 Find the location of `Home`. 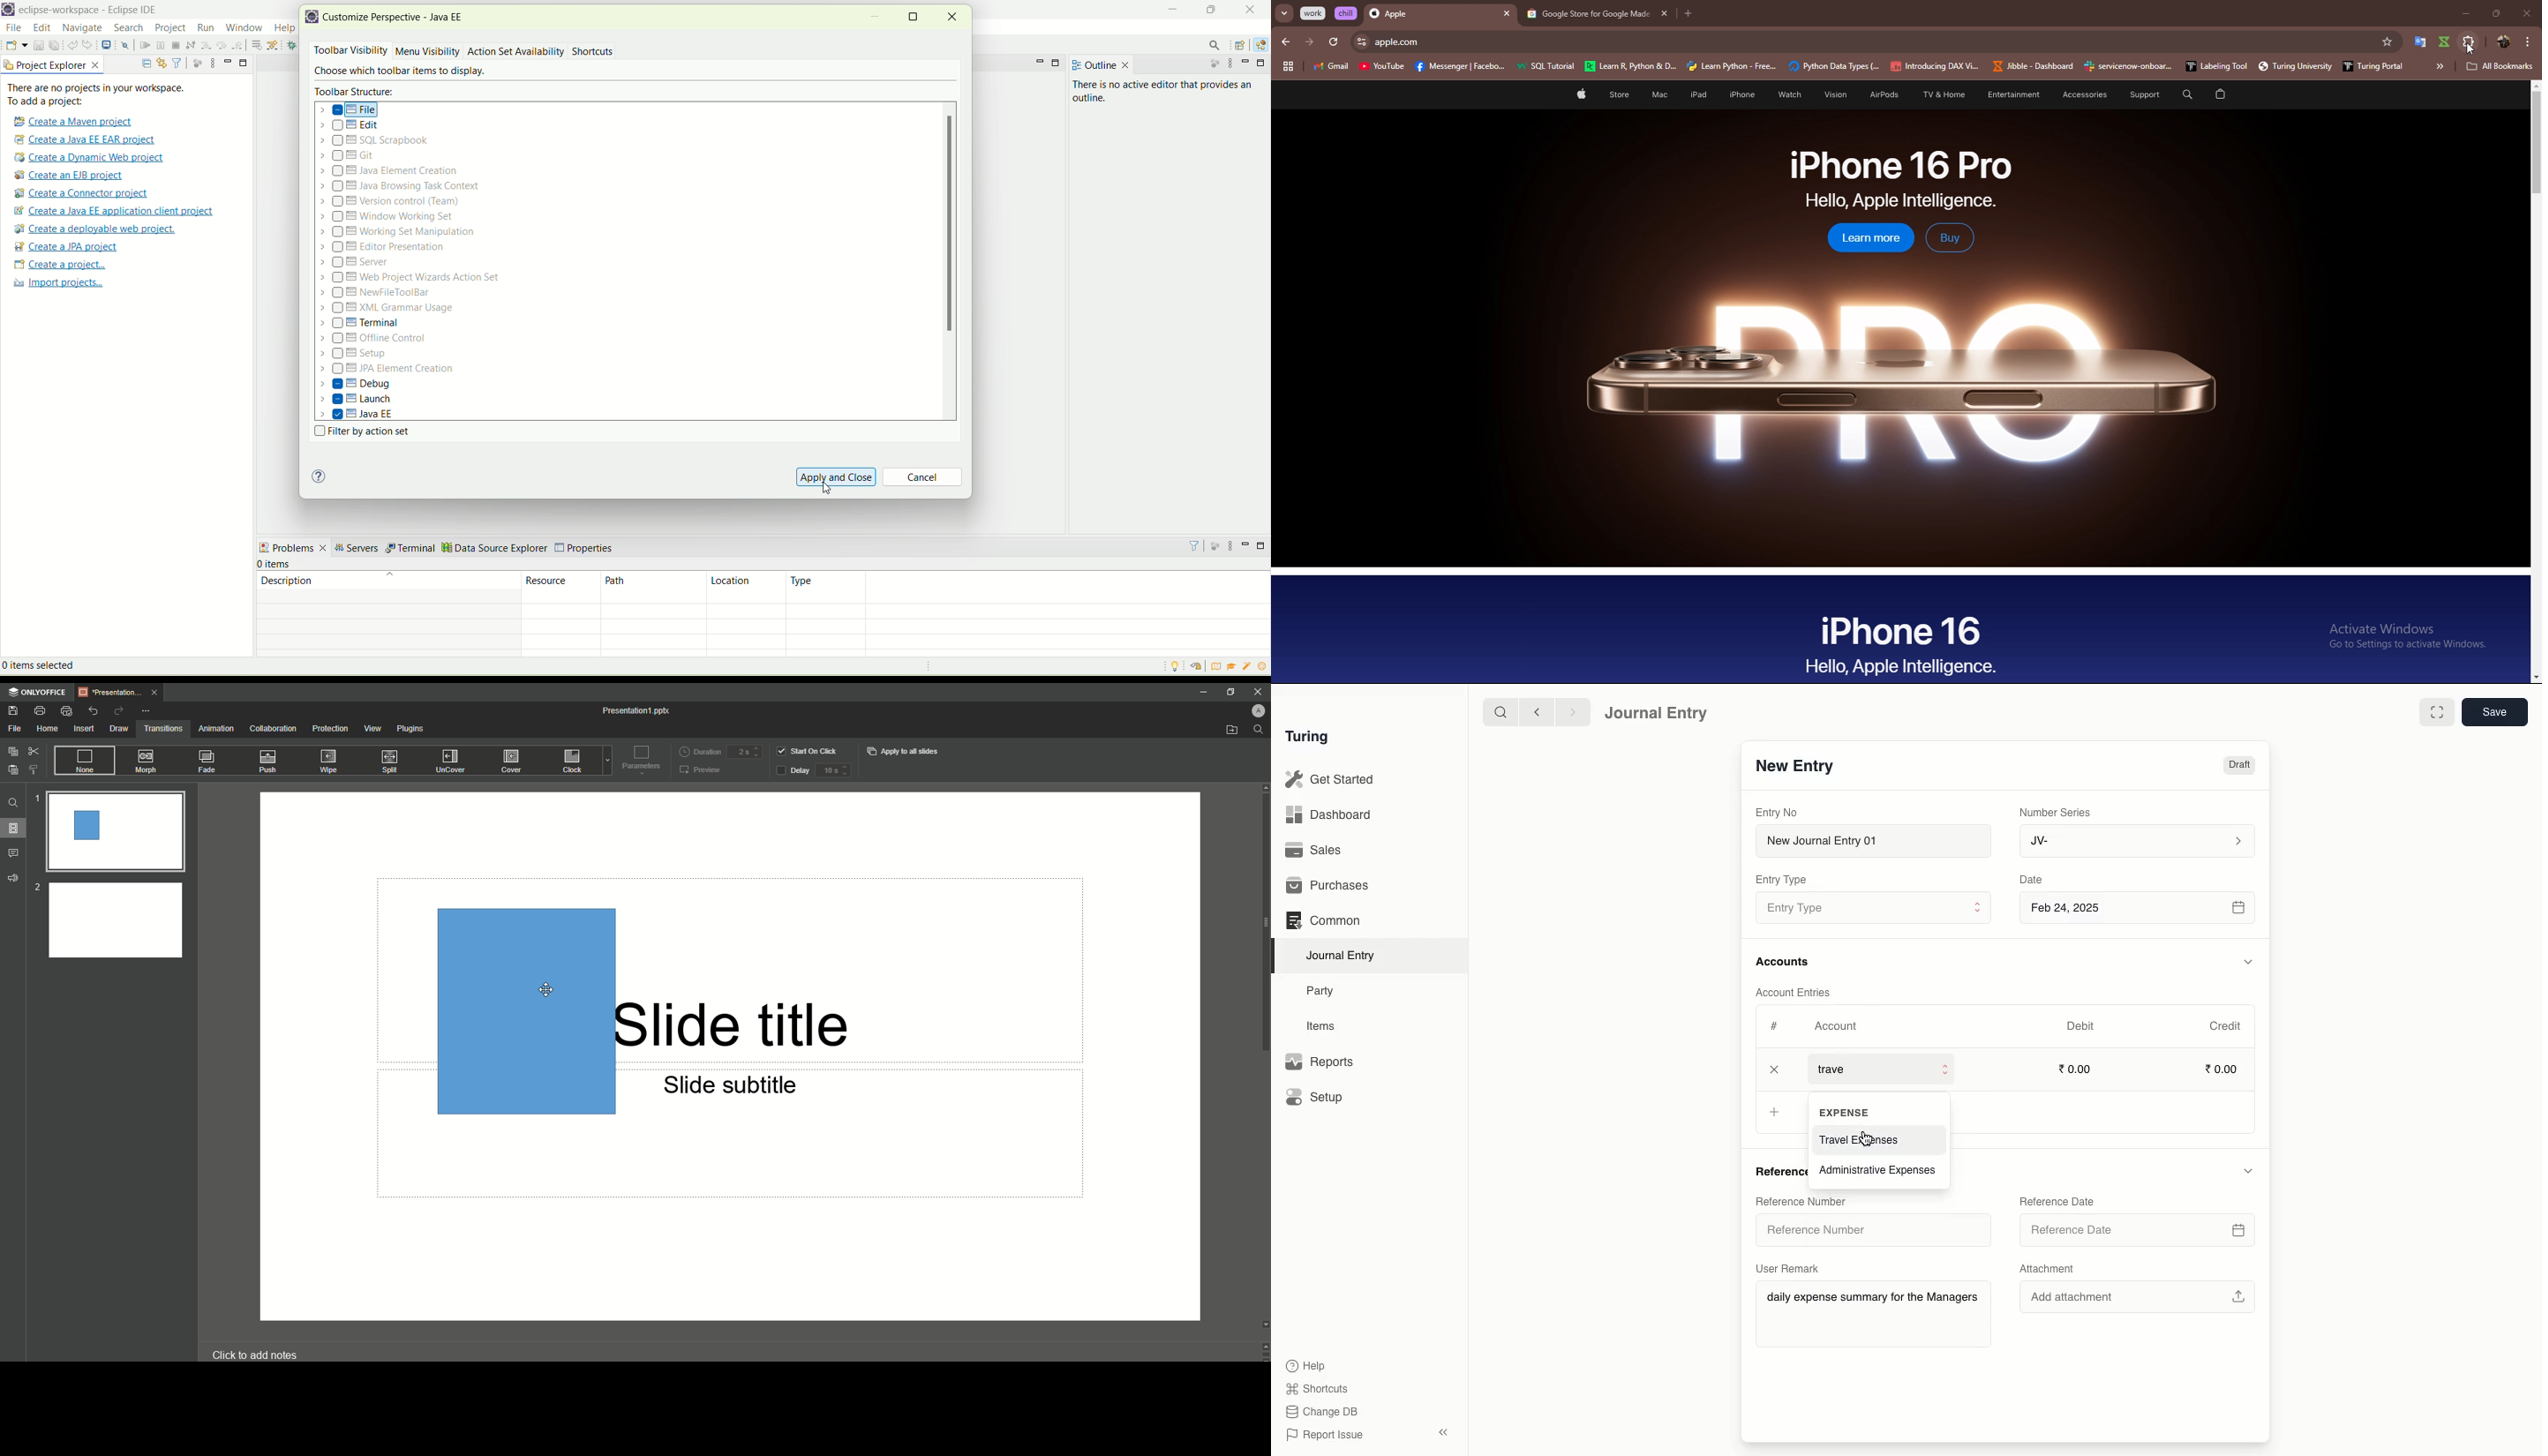

Home is located at coordinates (45, 729).